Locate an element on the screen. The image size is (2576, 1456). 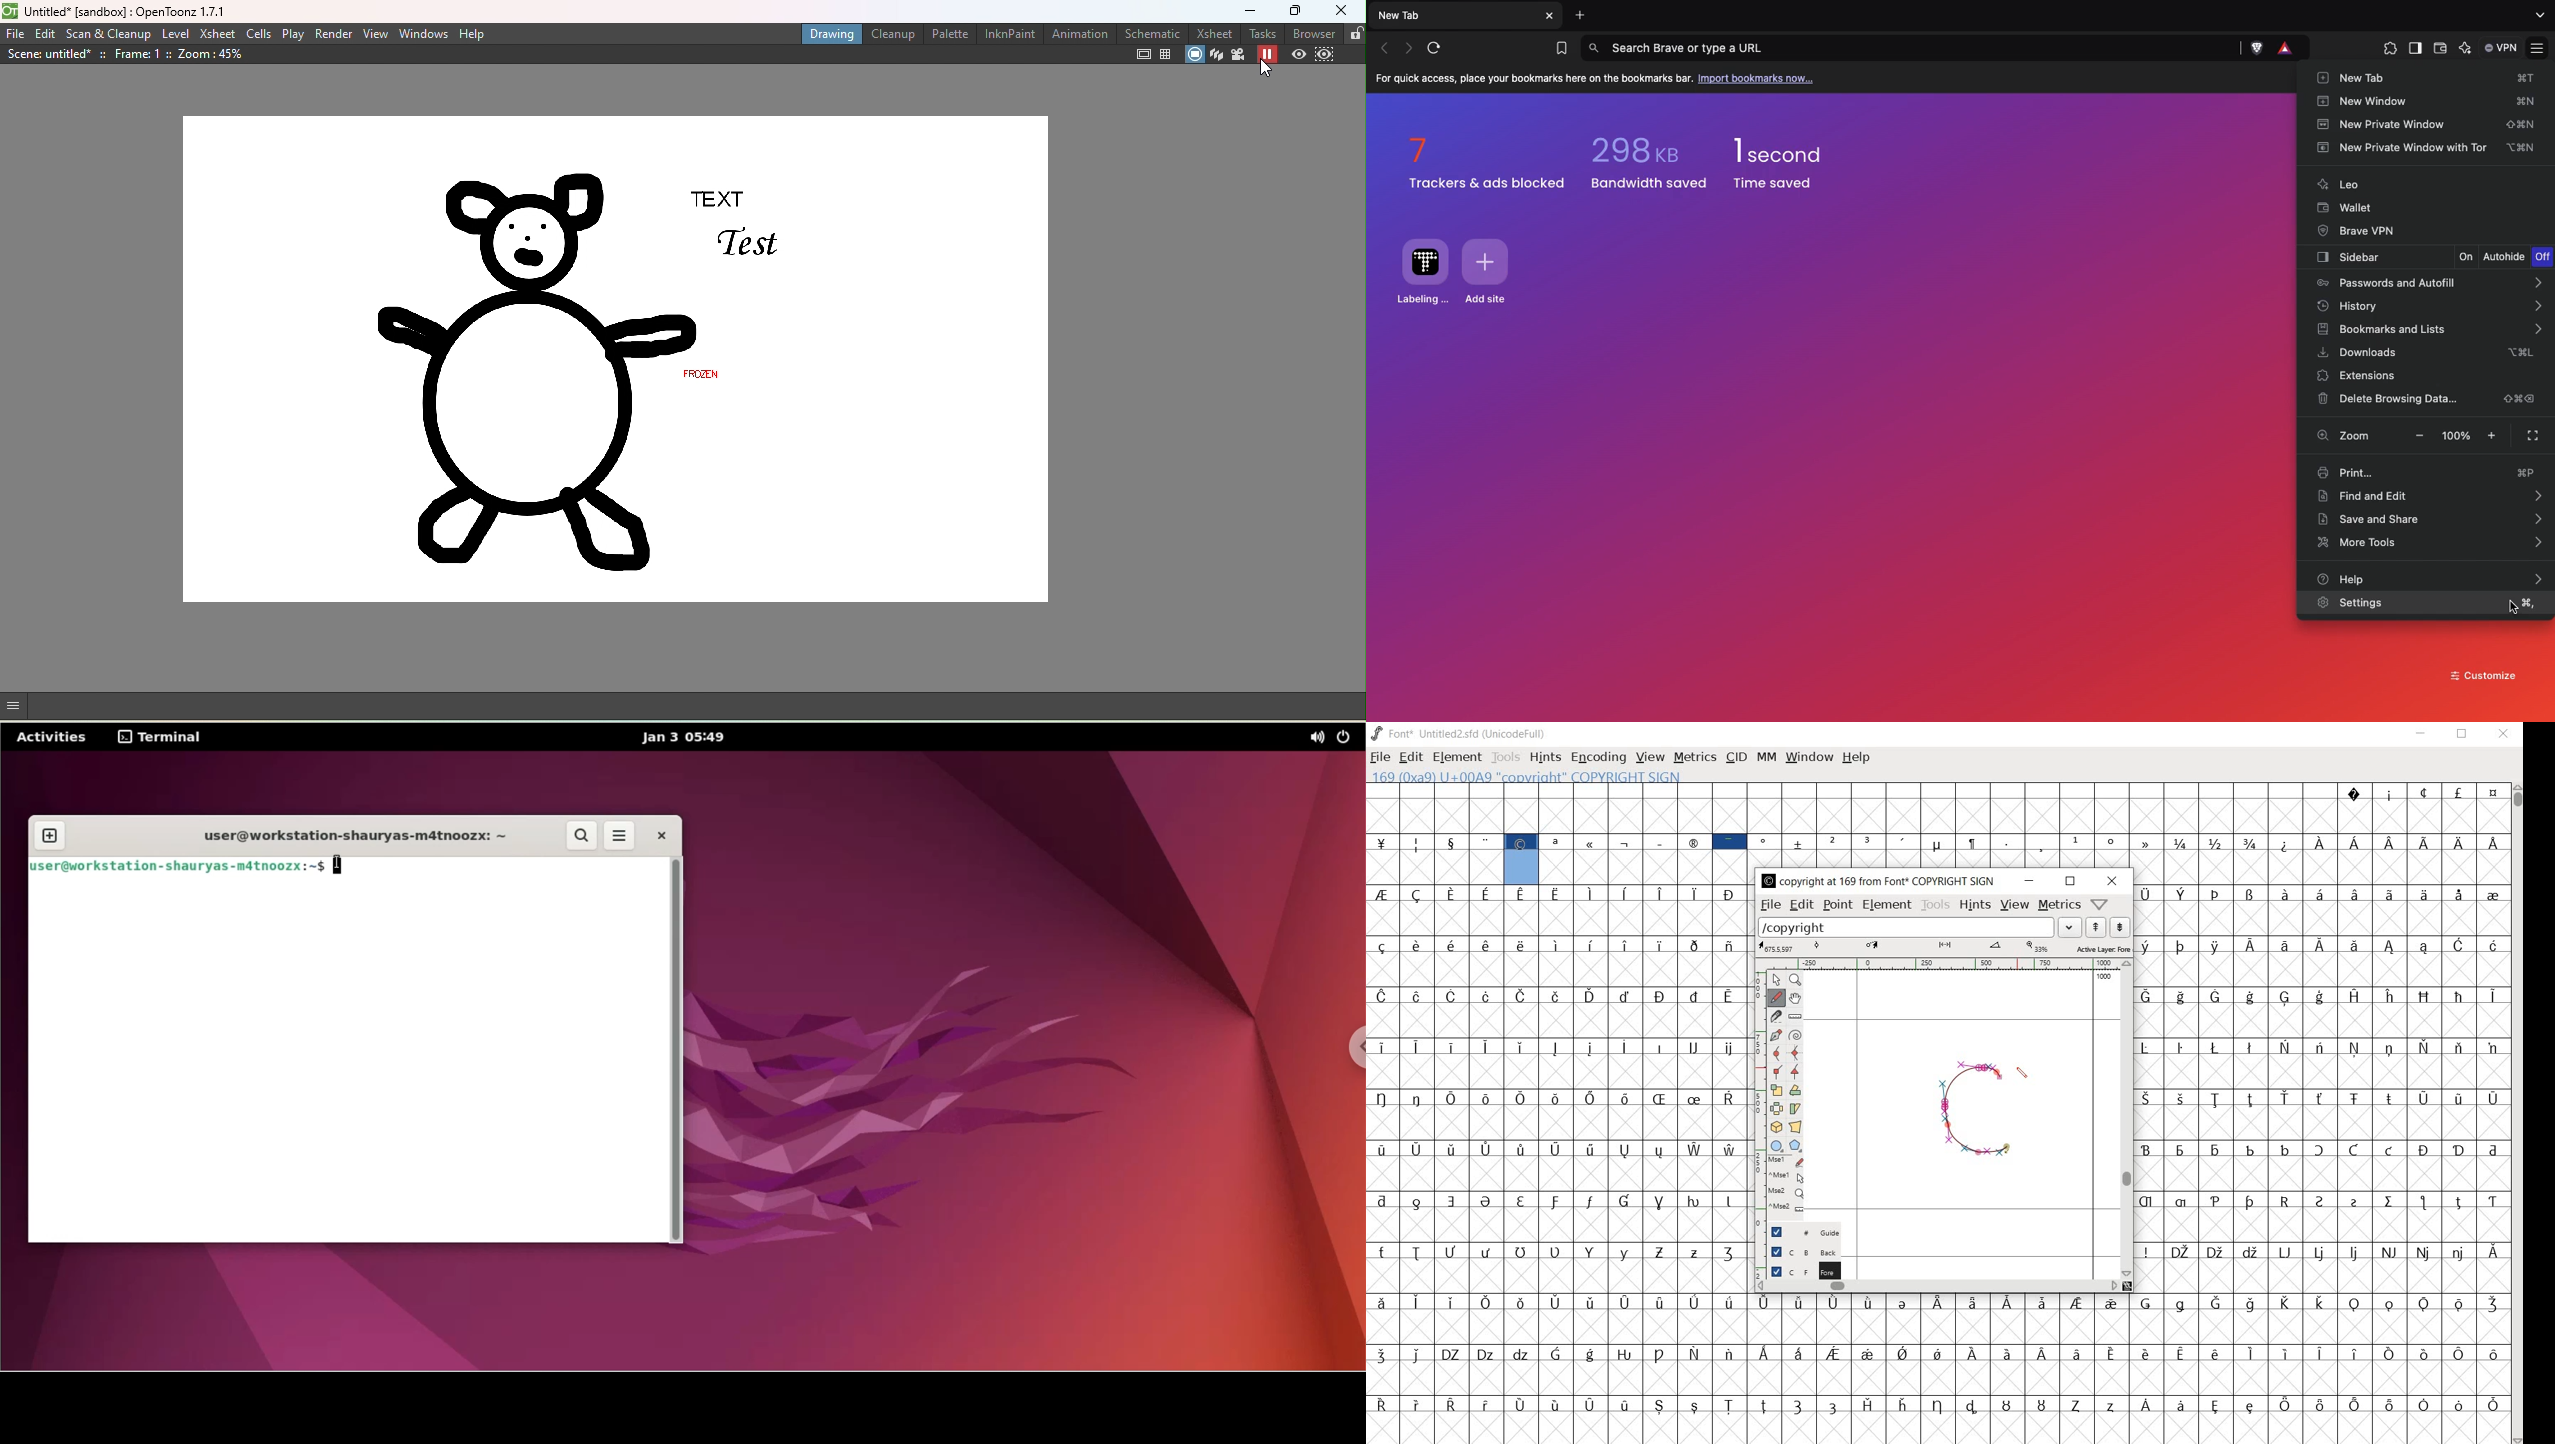
polygon or star is located at coordinates (1795, 1146).